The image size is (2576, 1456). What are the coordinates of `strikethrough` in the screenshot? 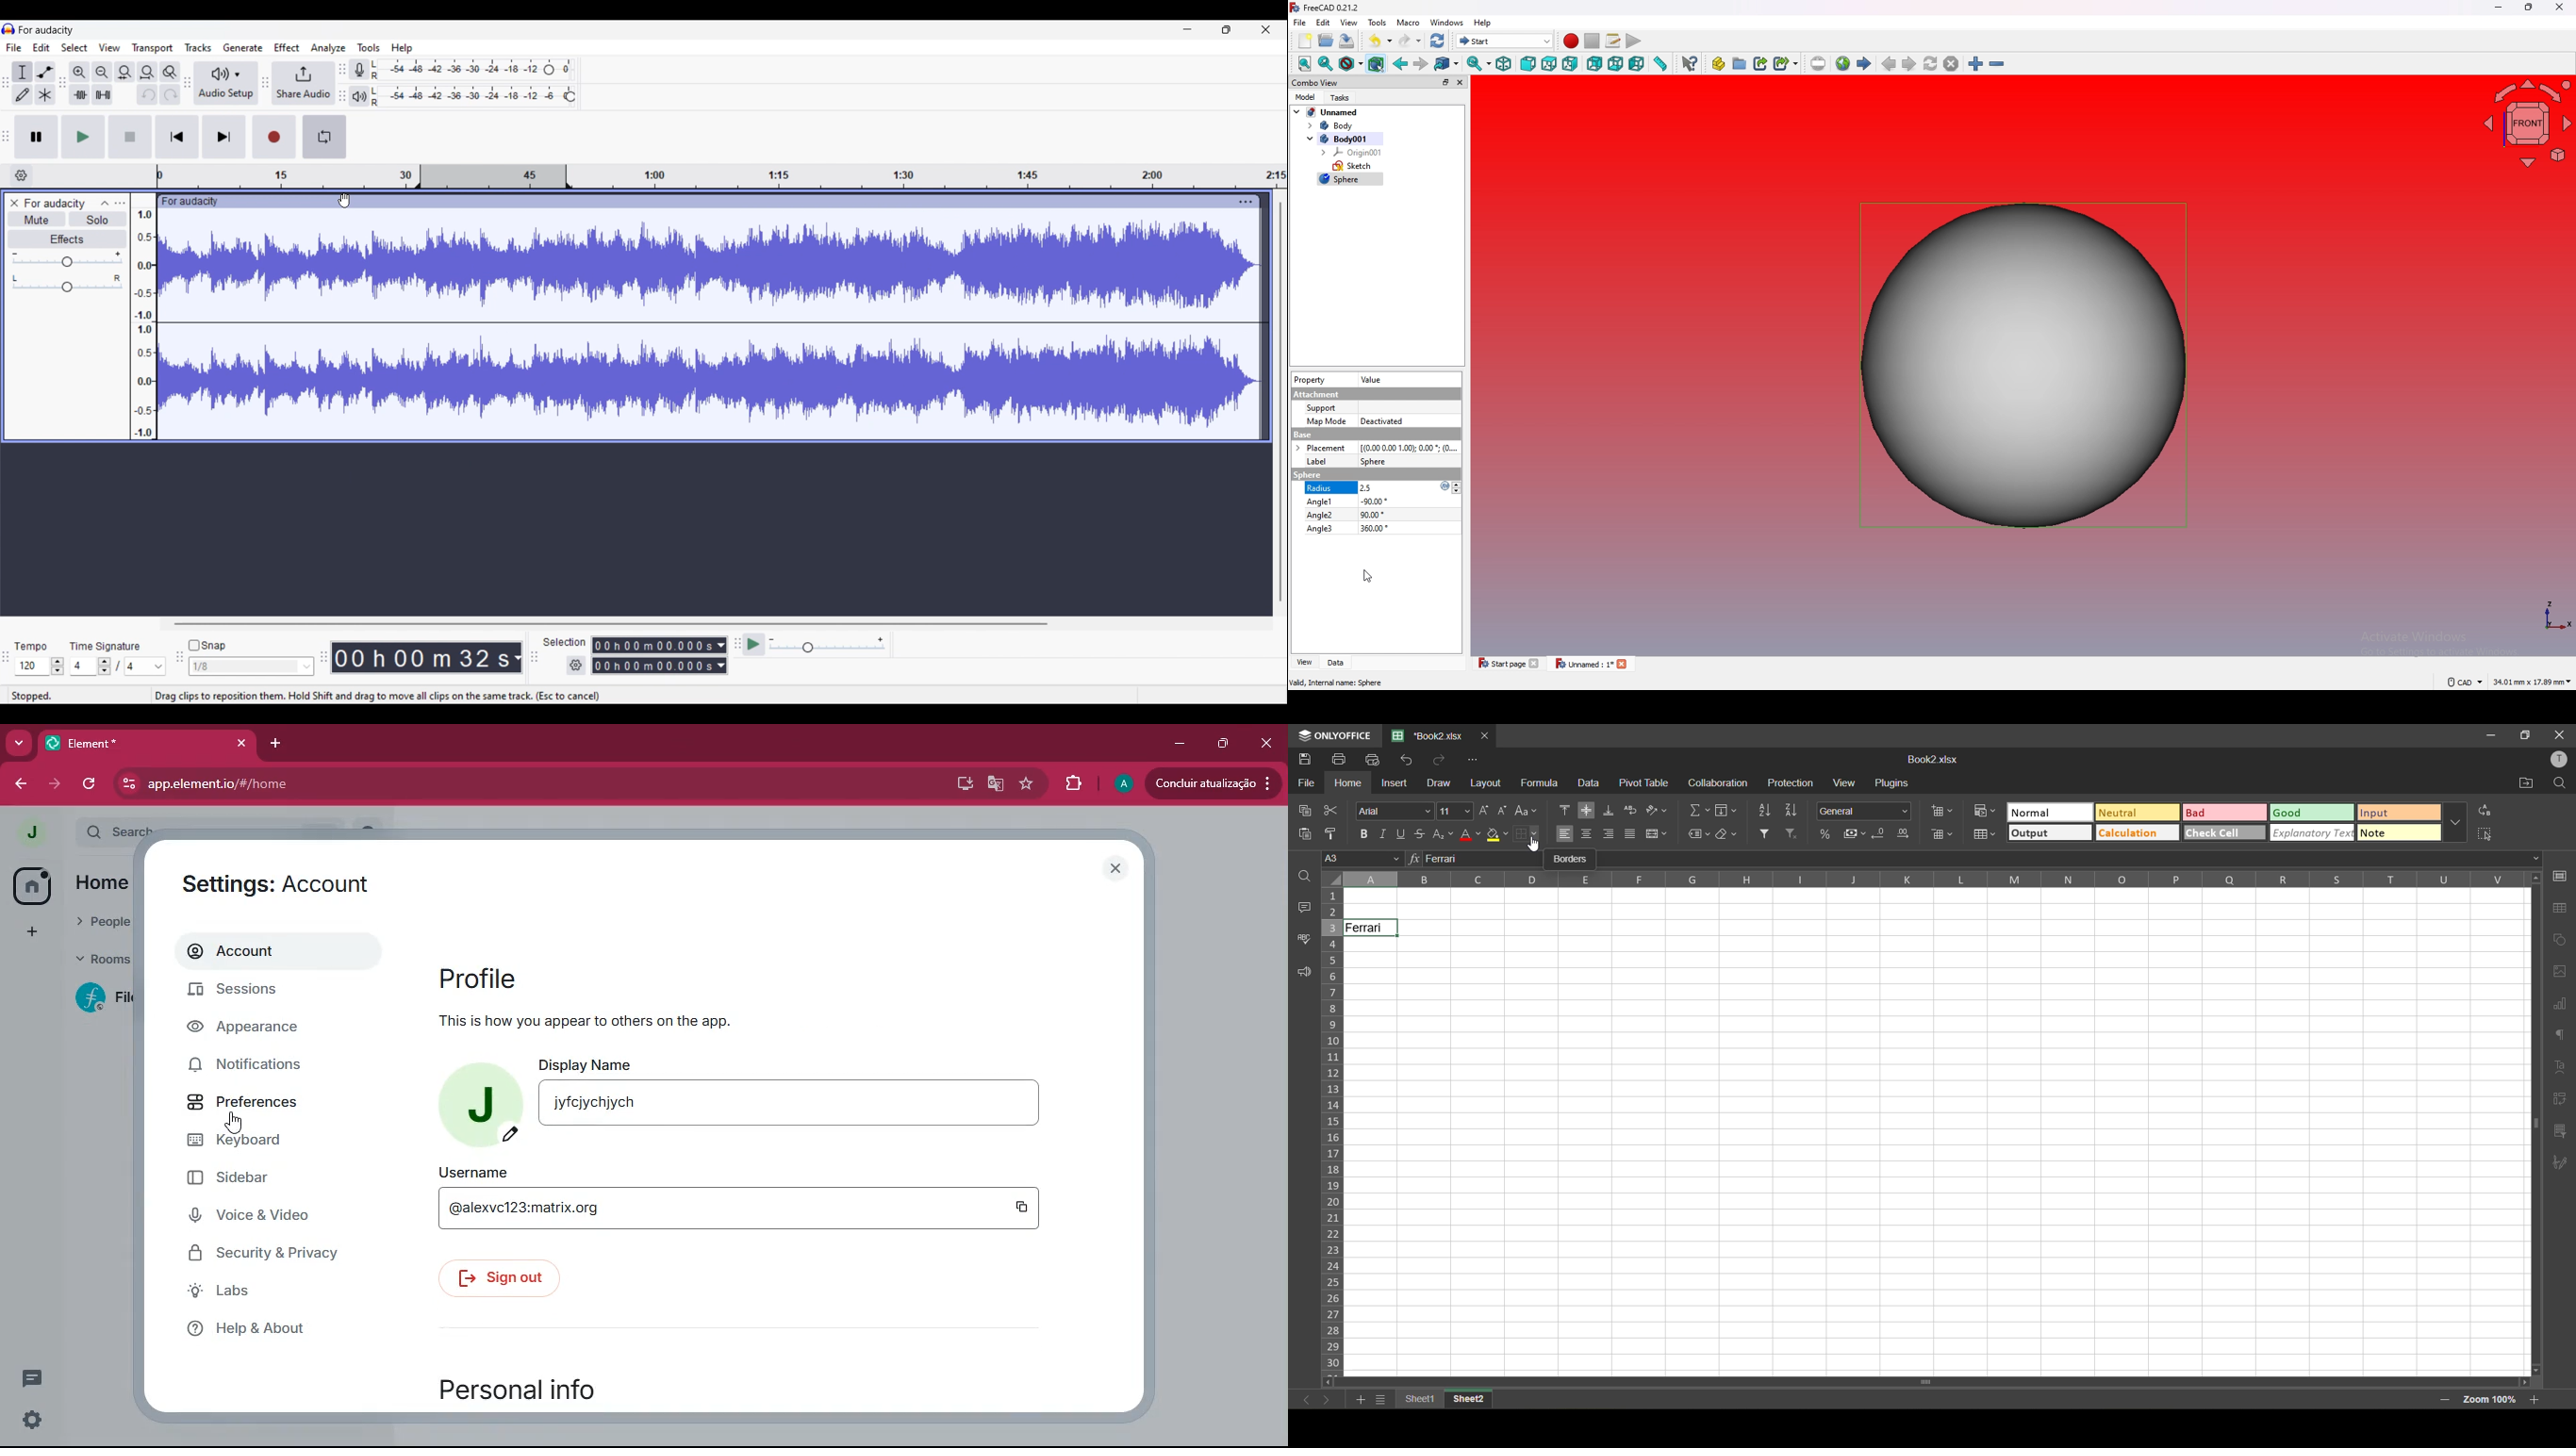 It's located at (1421, 833).